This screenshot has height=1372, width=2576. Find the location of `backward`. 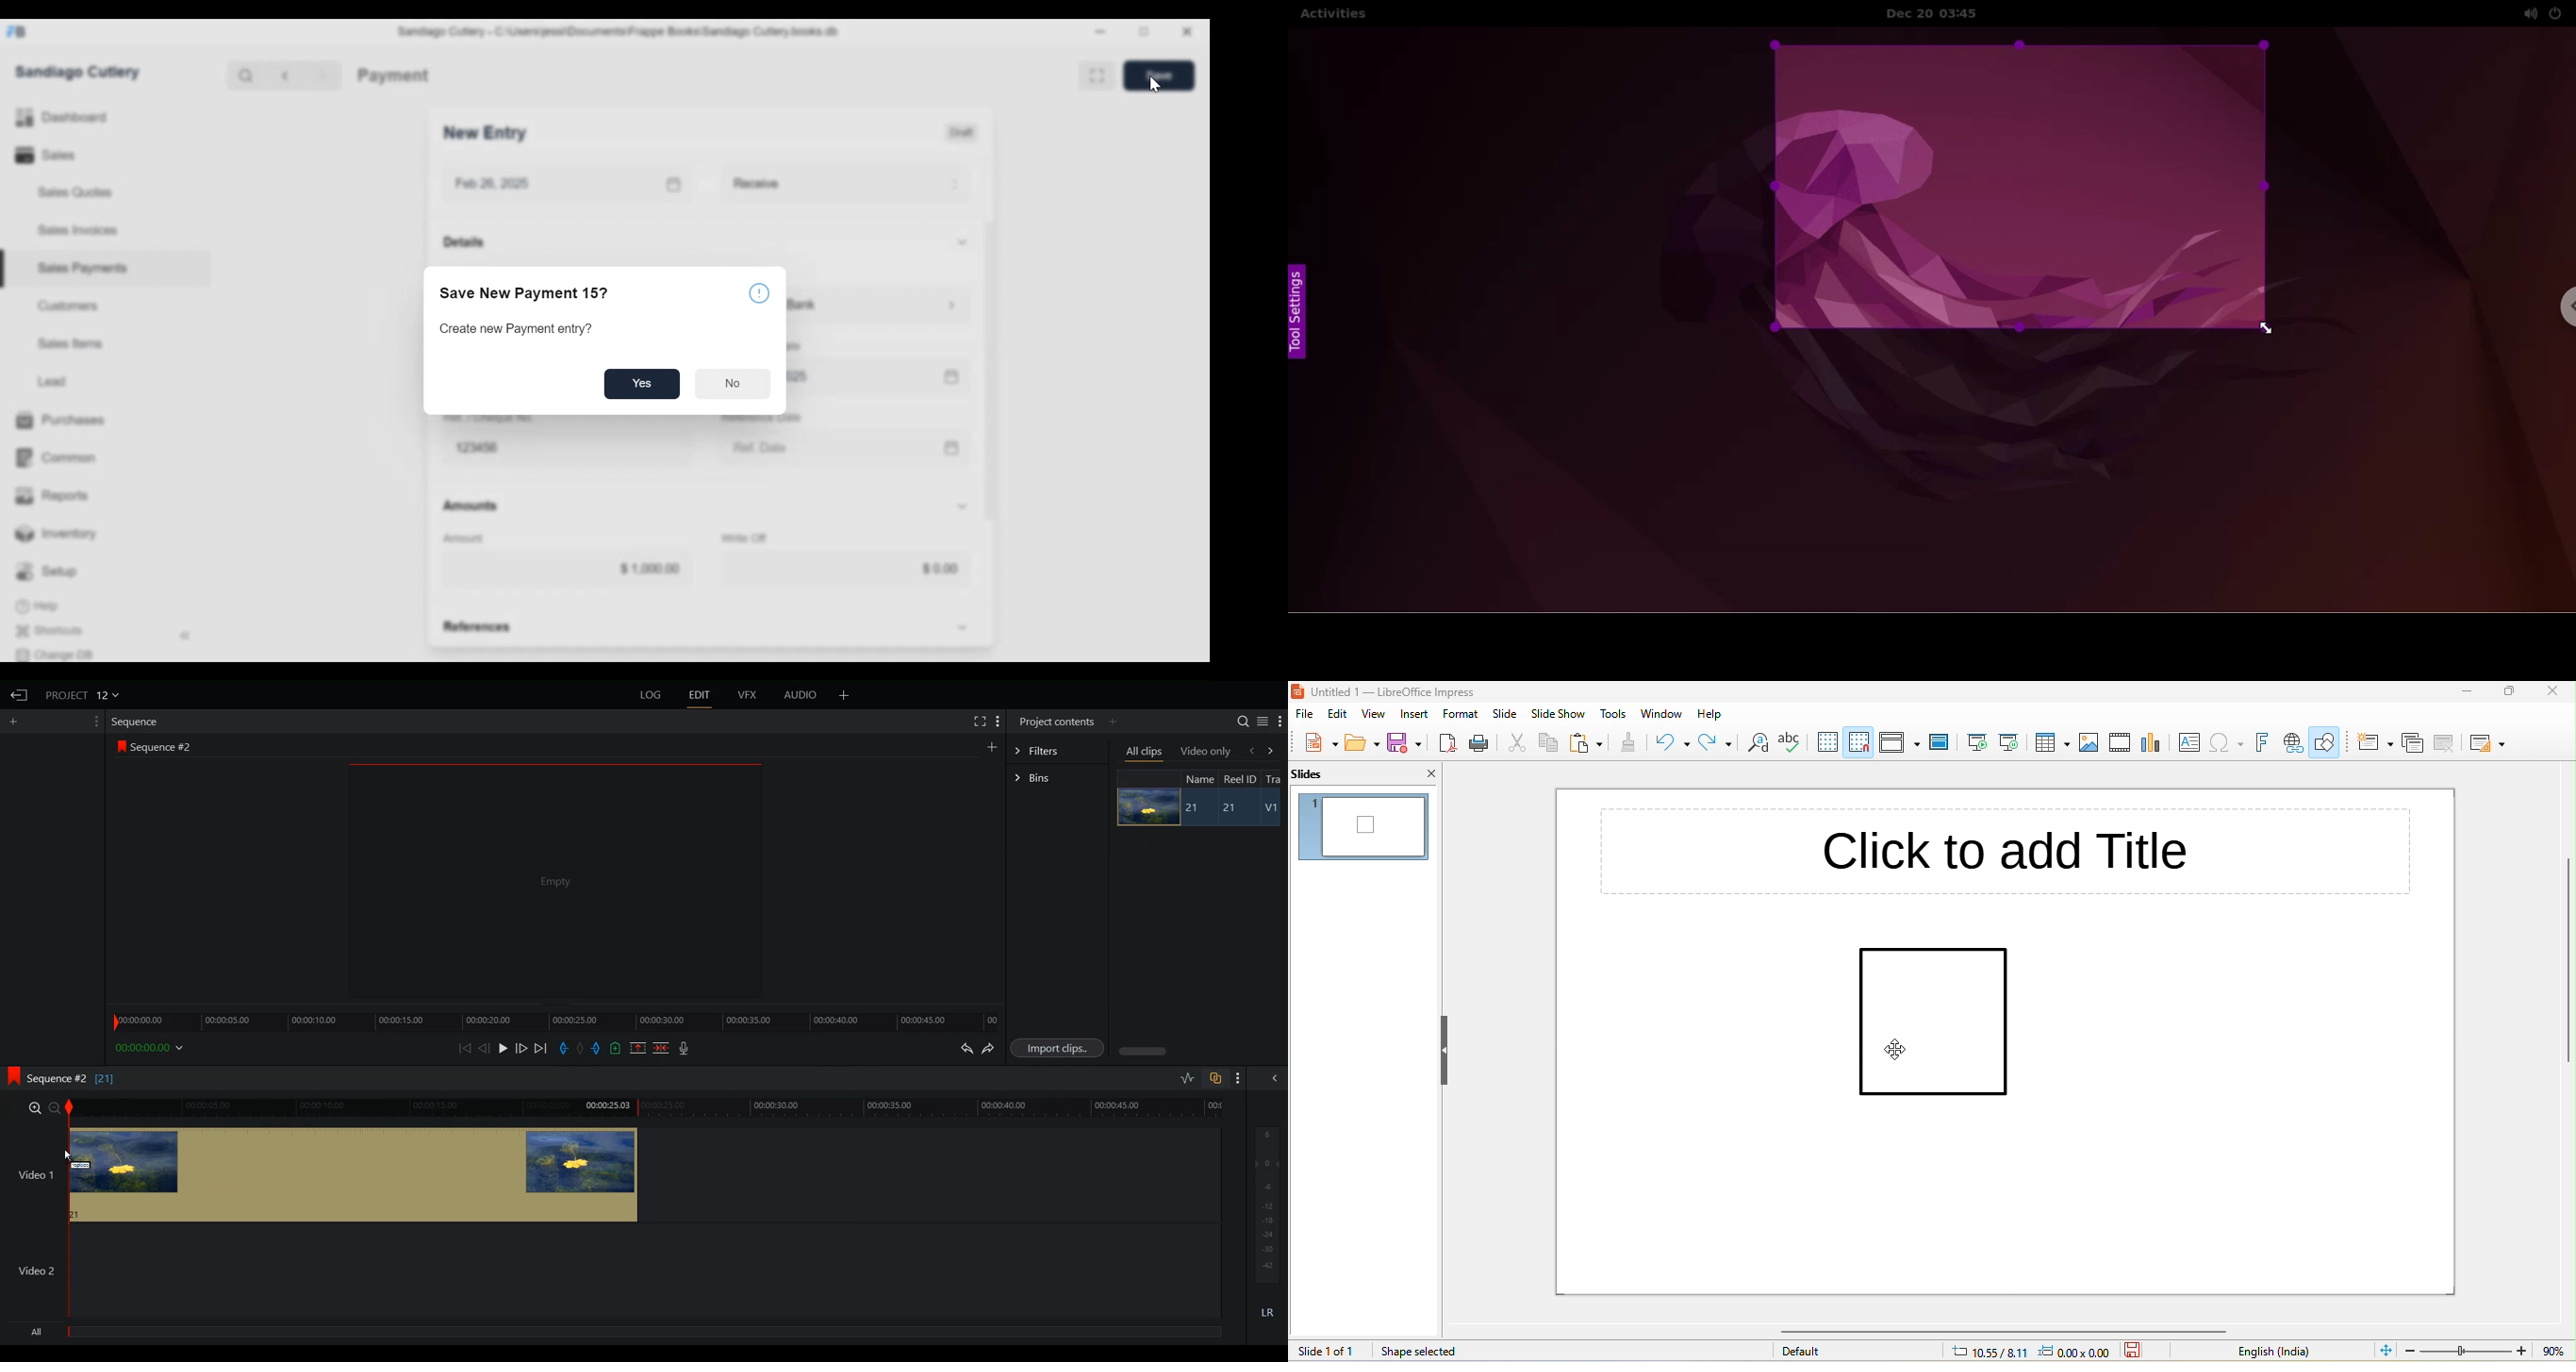

backward is located at coordinates (1250, 750).